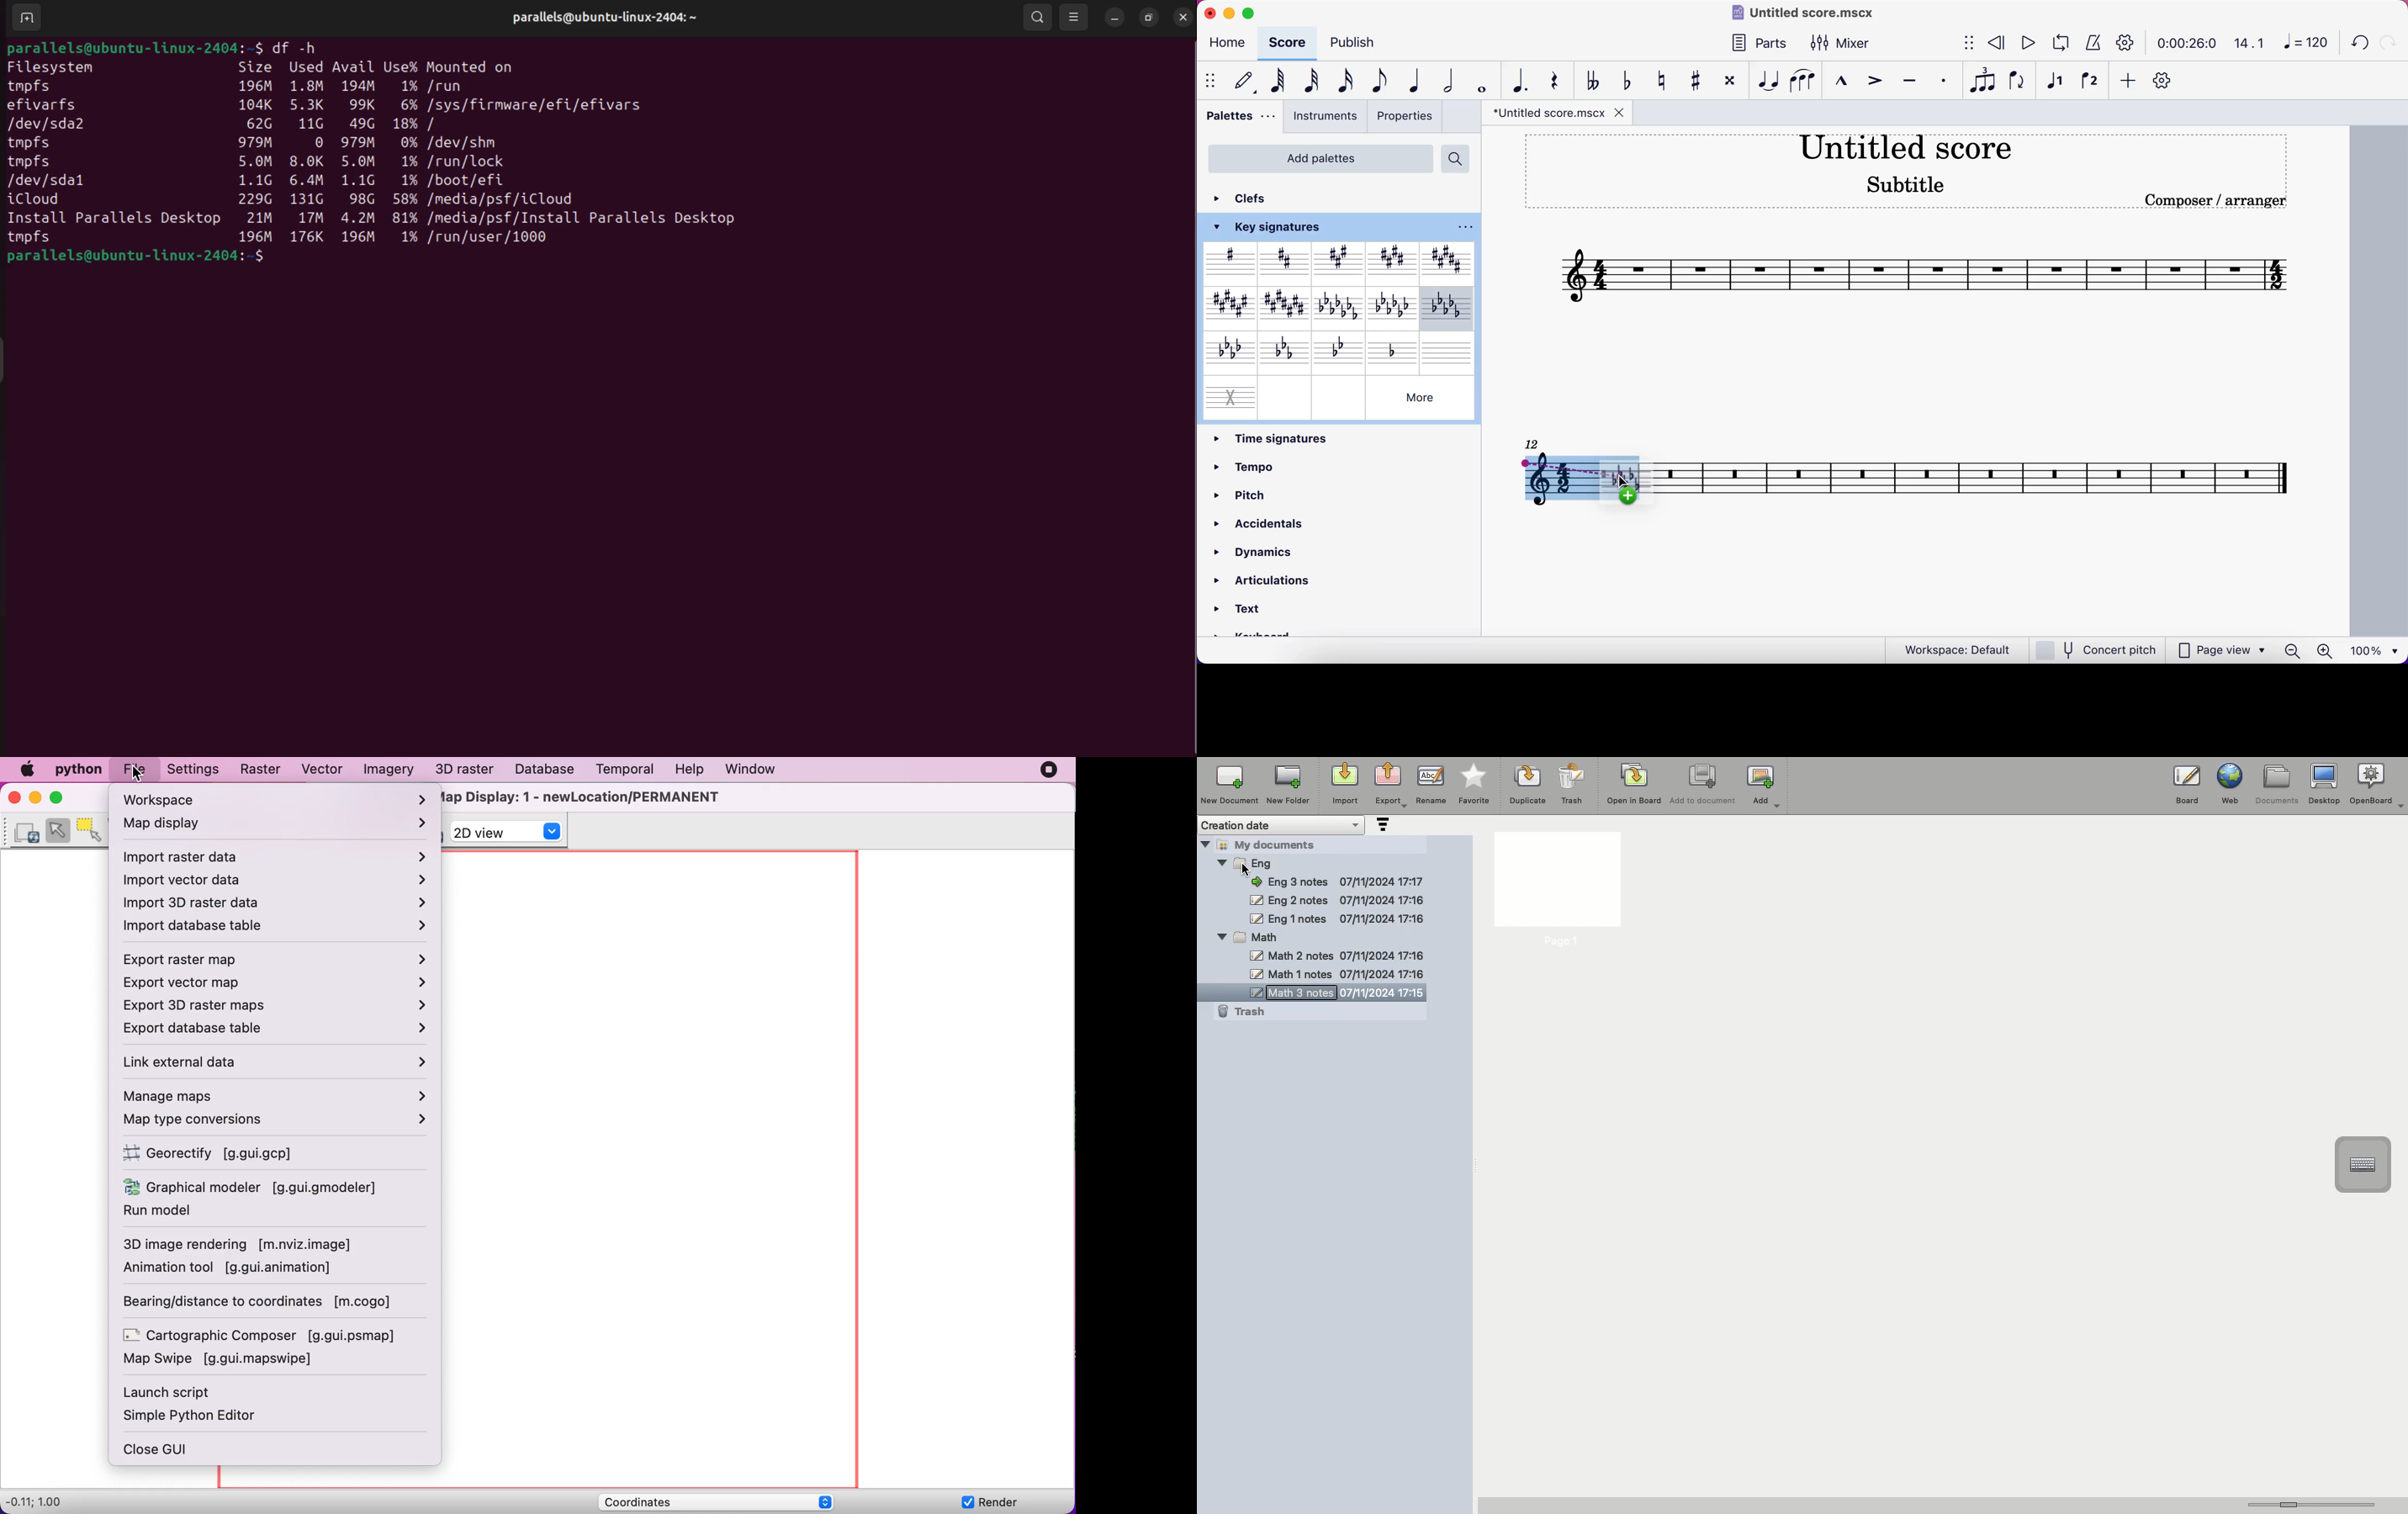 The image size is (2408, 1540). What do you see at coordinates (410, 181) in the screenshot?
I see `1%` at bounding box center [410, 181].